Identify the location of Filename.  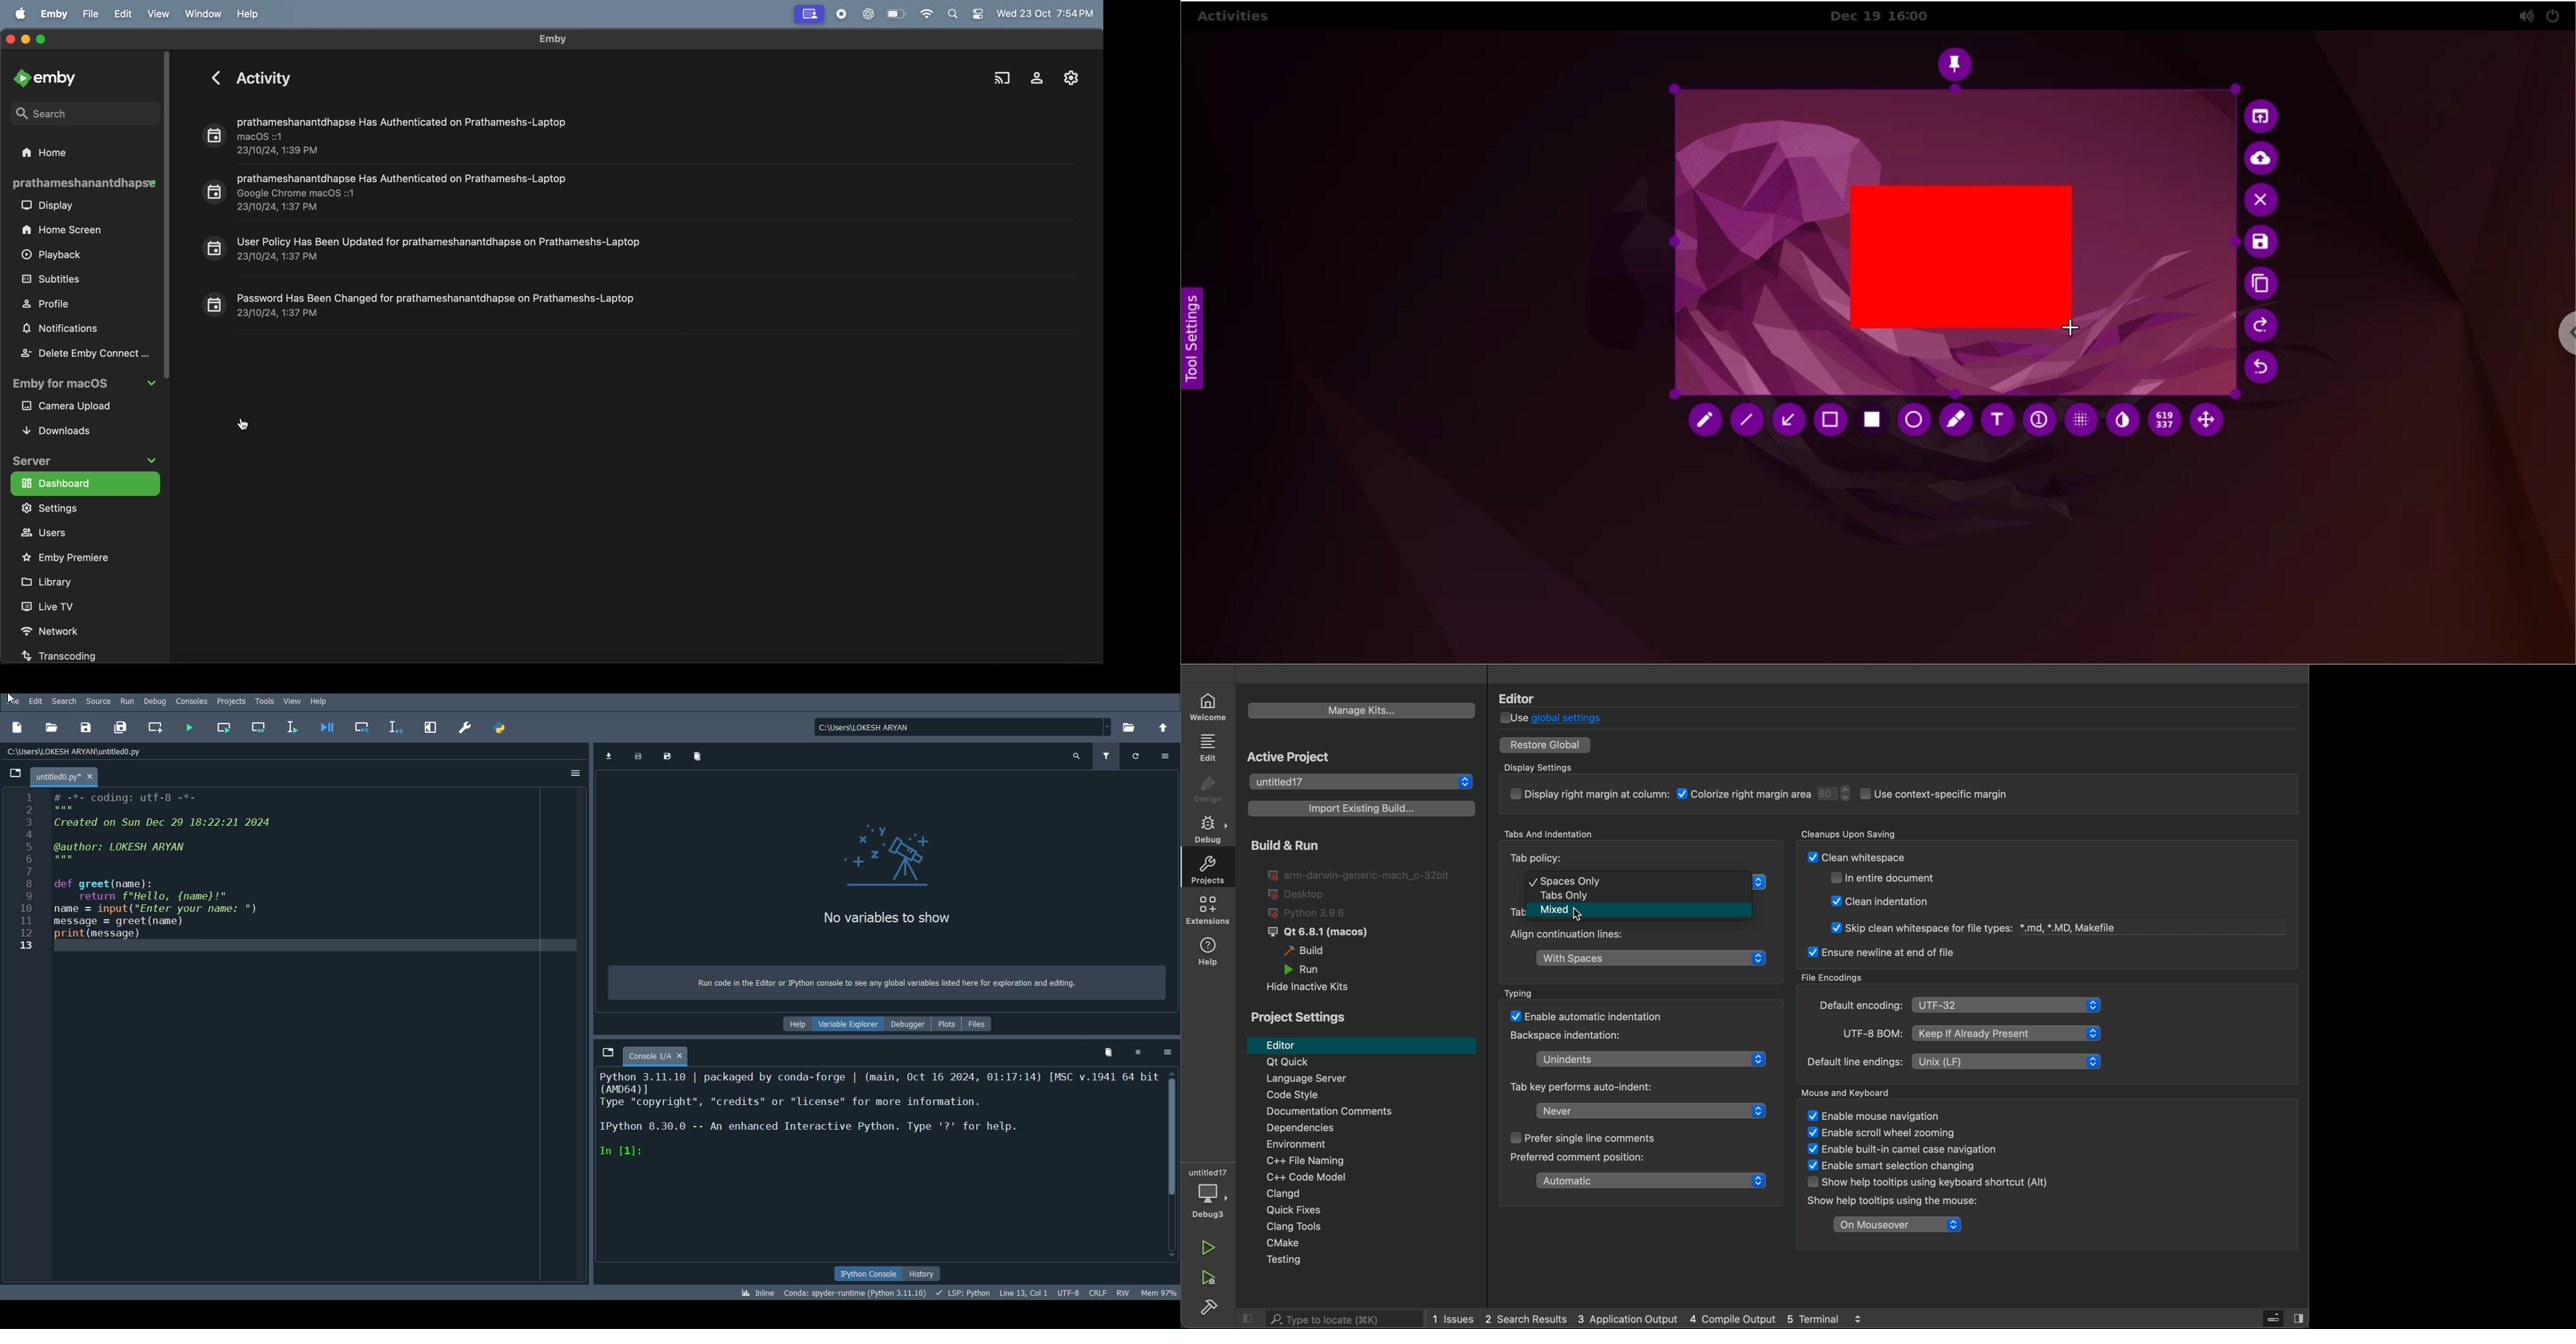
(66, 774).